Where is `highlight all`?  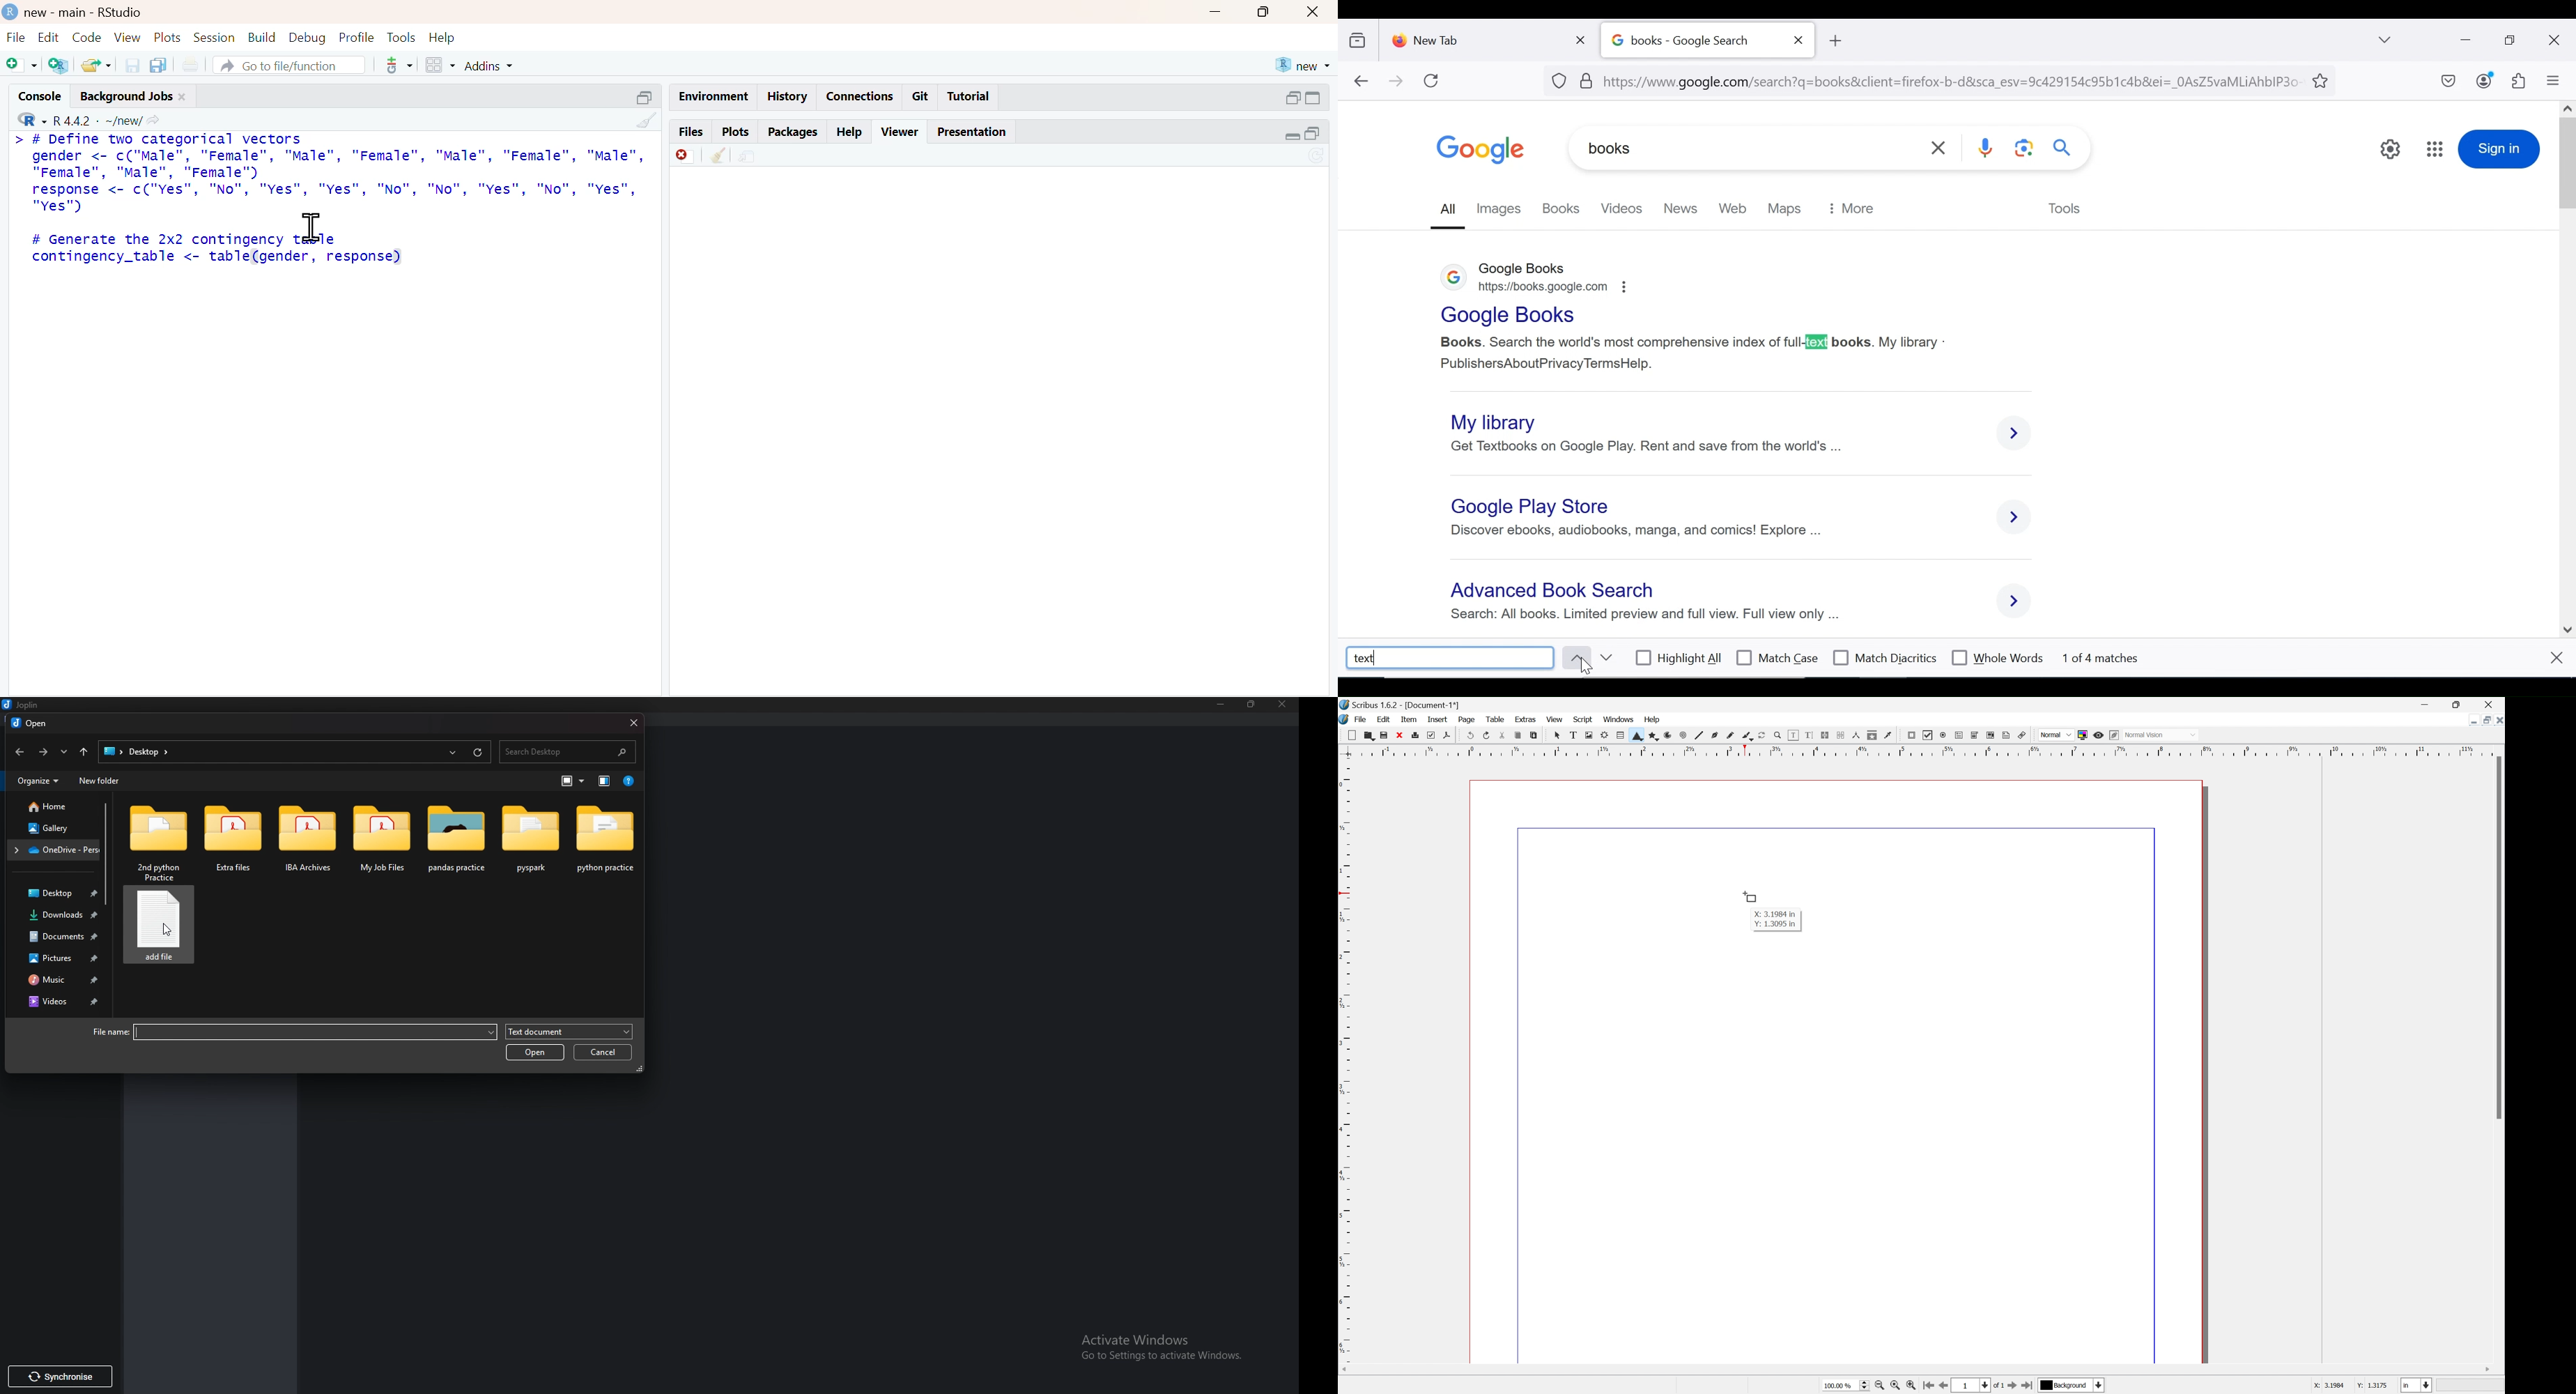 highlight all is located at coordinates (1680, 660).